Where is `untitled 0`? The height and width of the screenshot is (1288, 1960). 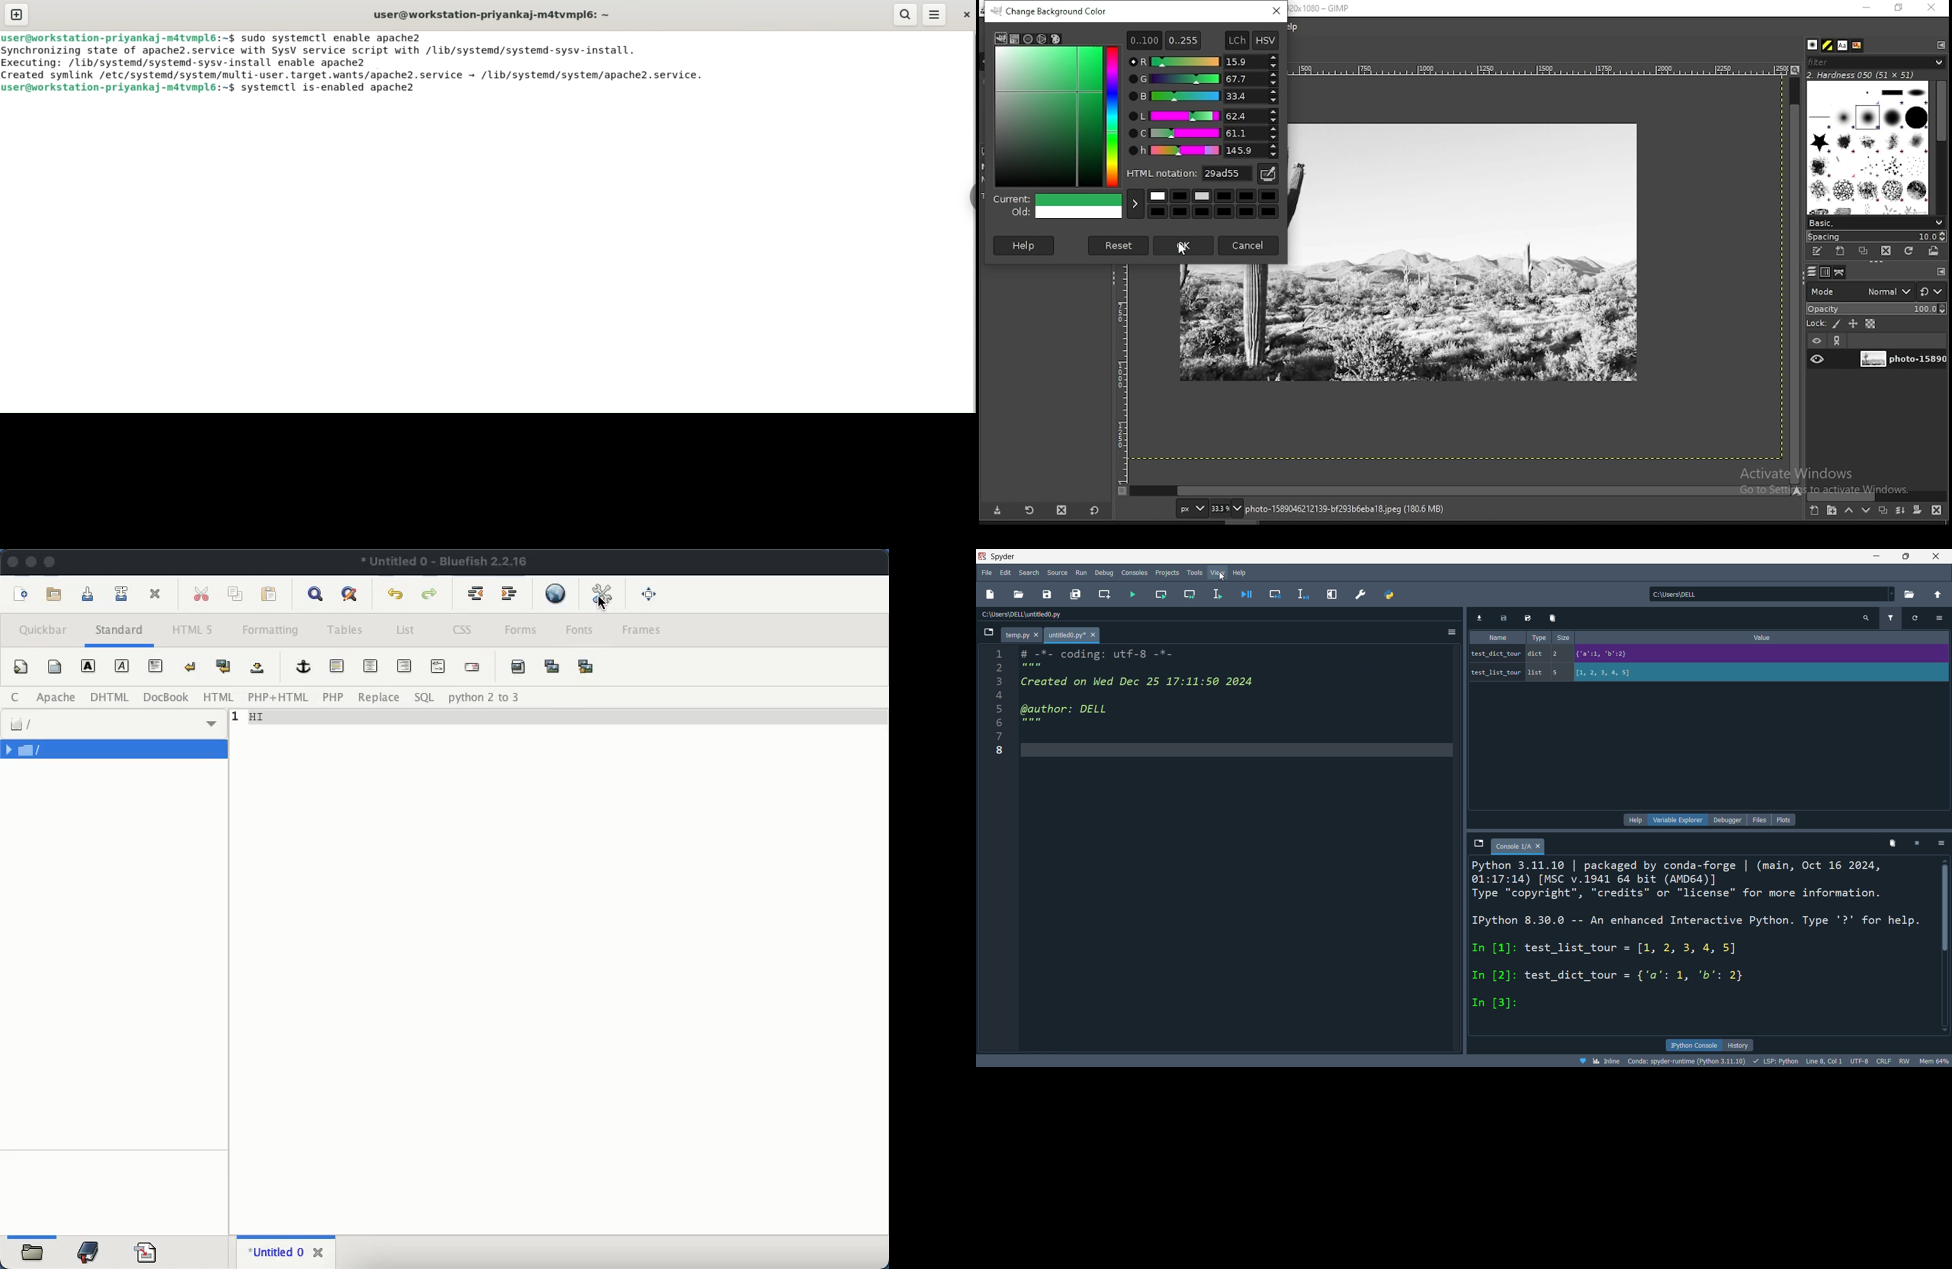 untitled 0 is located at coordinates (273, 1251).